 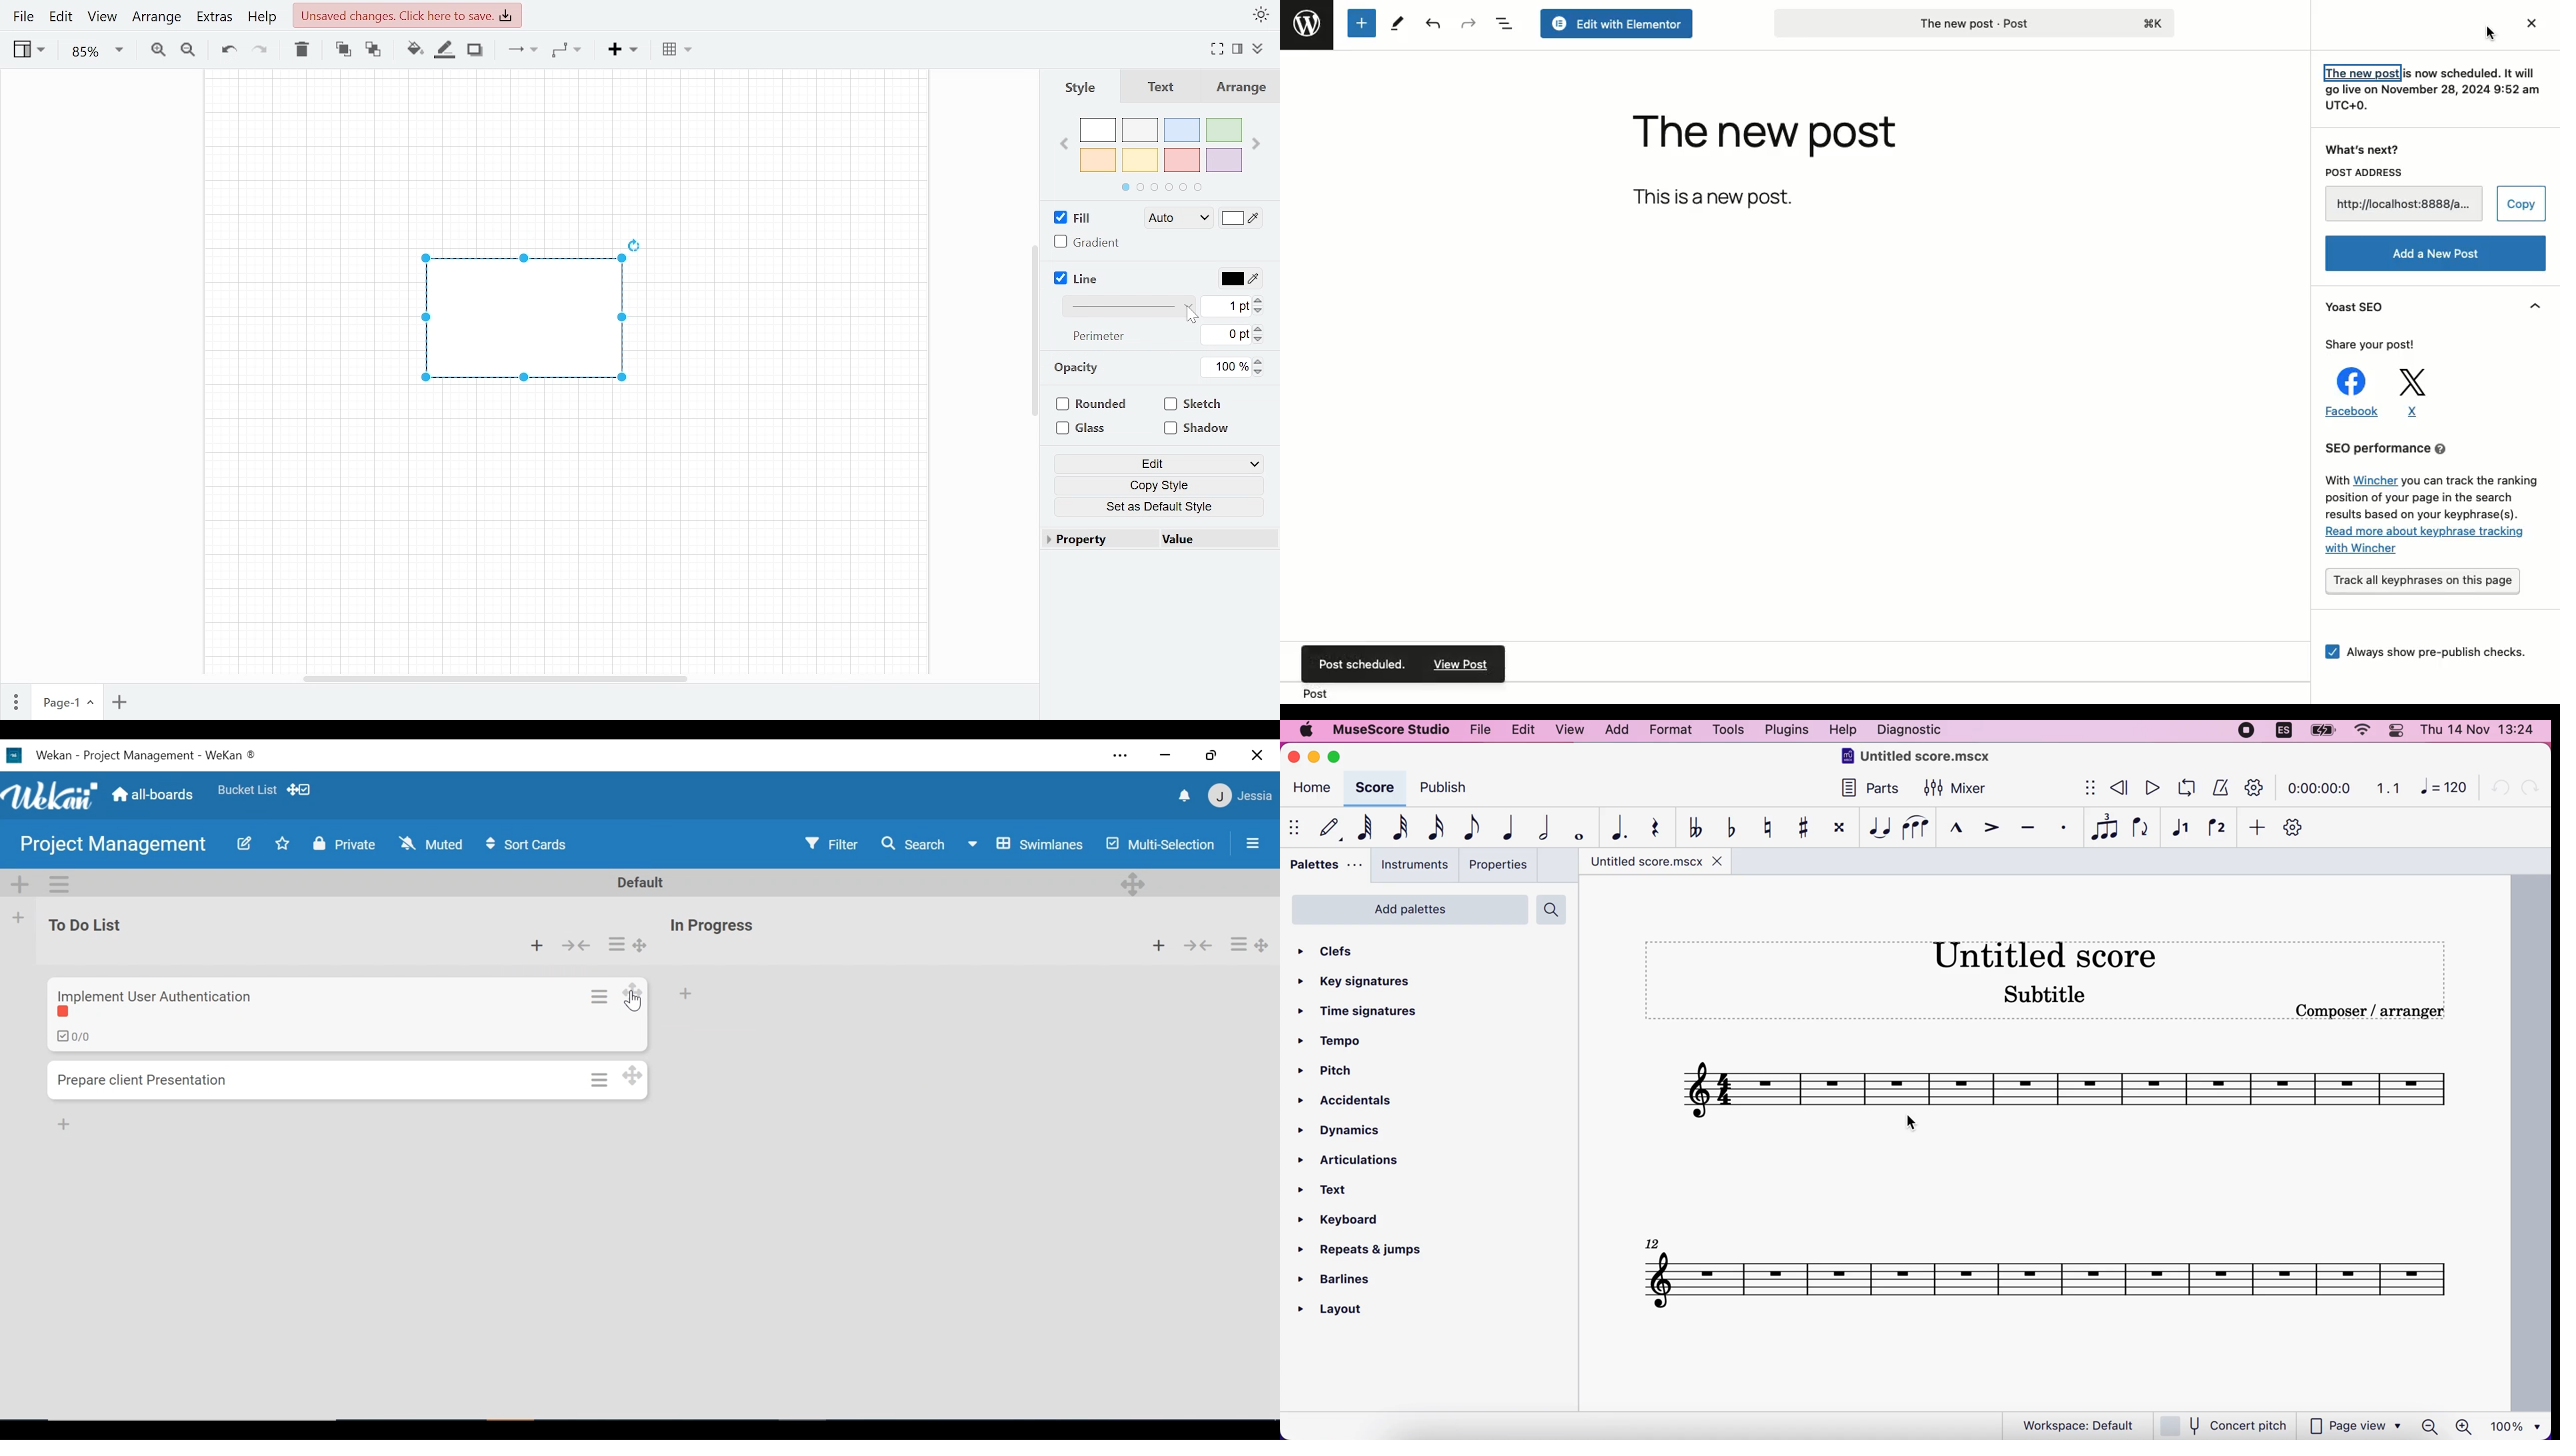 I want to click on Fill line, so click(x=446, y=50).